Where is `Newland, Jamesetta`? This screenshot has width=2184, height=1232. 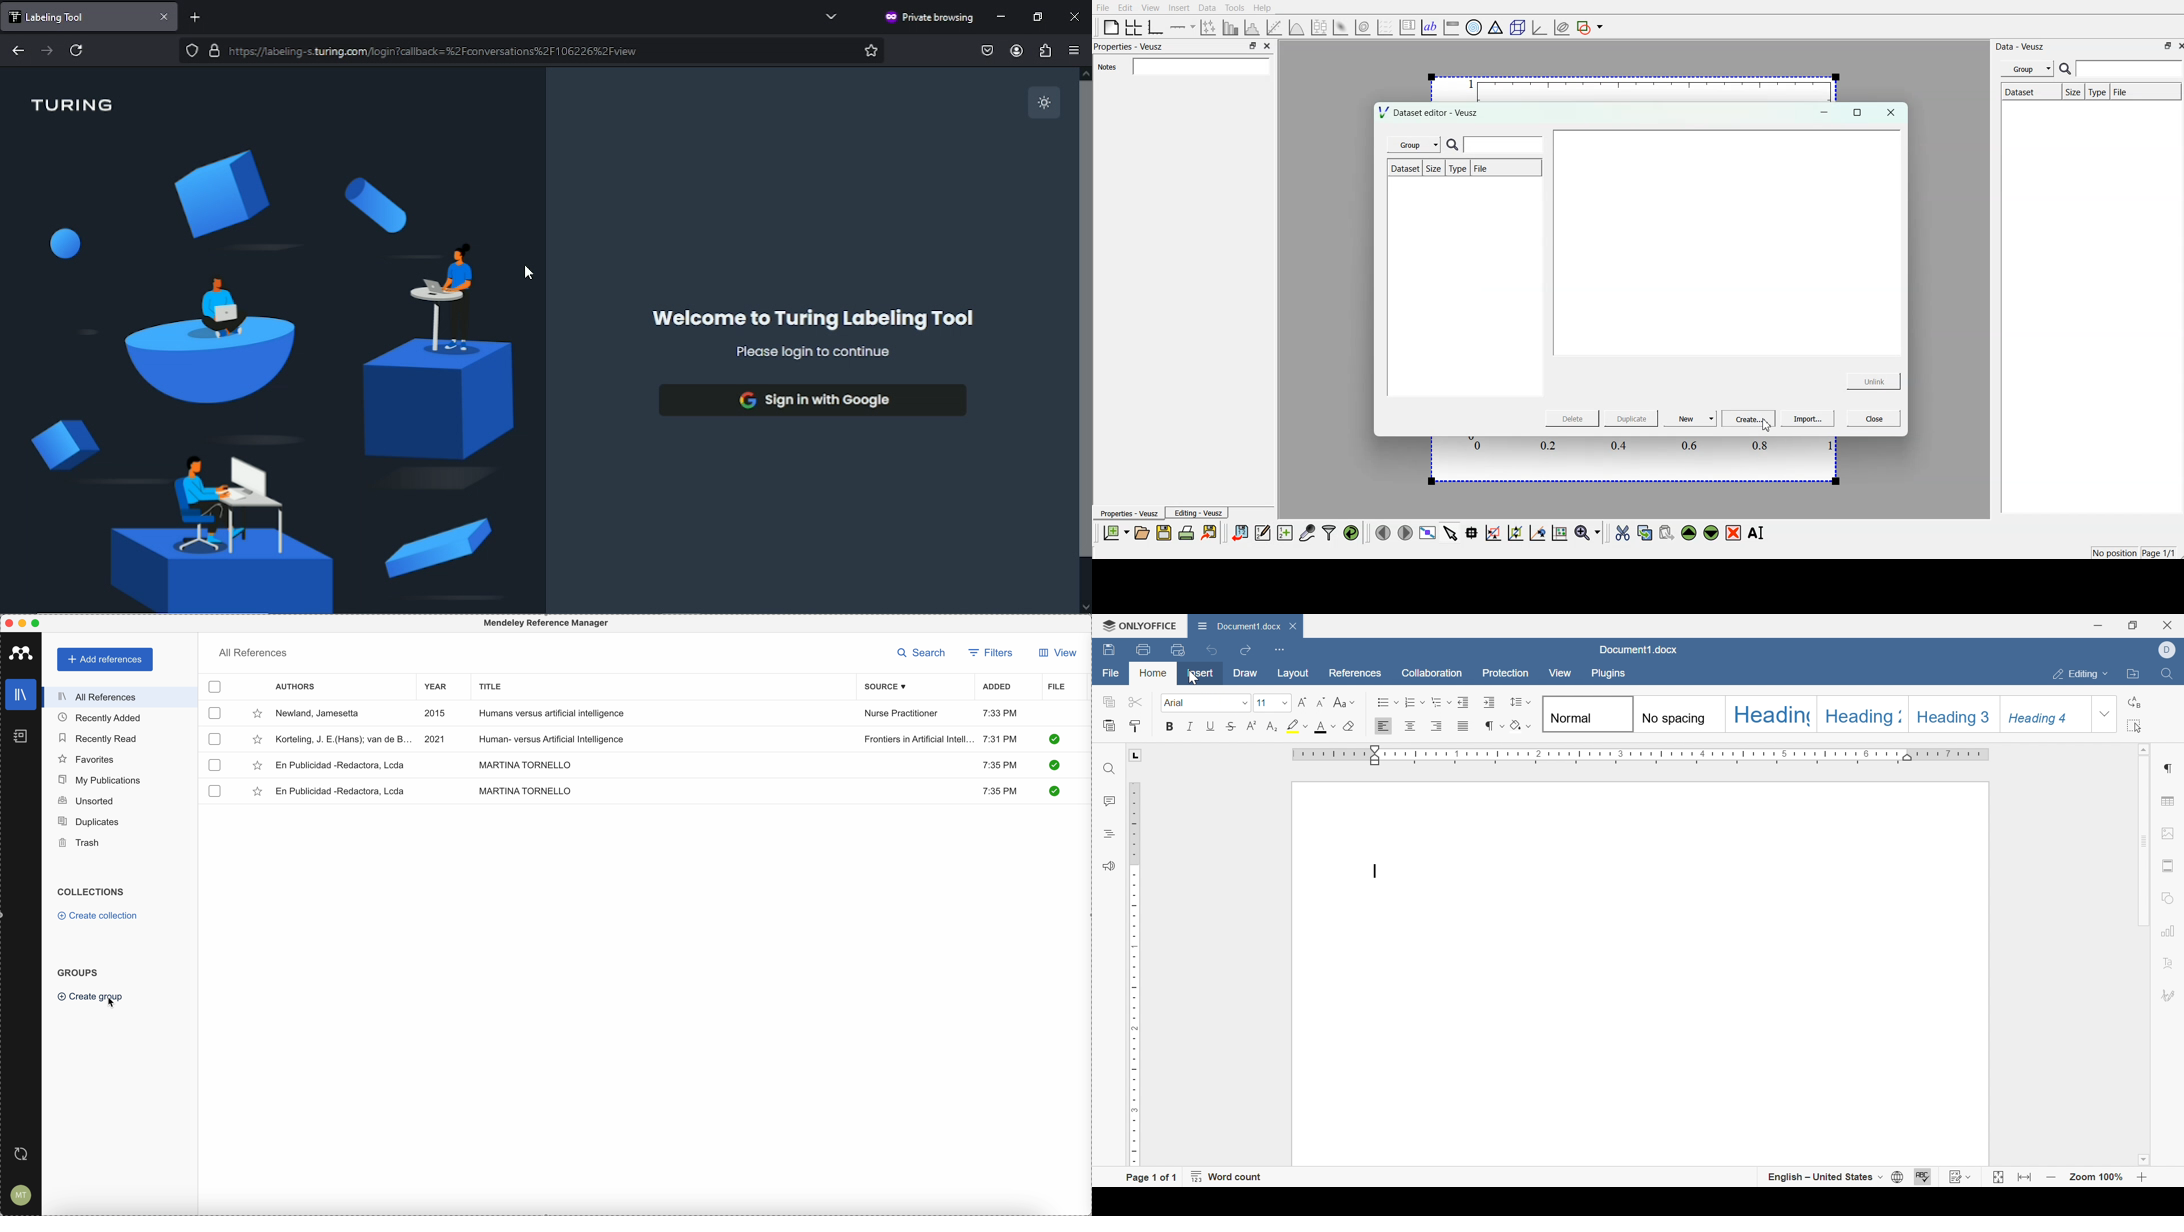 Newland, Jamesetta is located at coordinates (321, 714).